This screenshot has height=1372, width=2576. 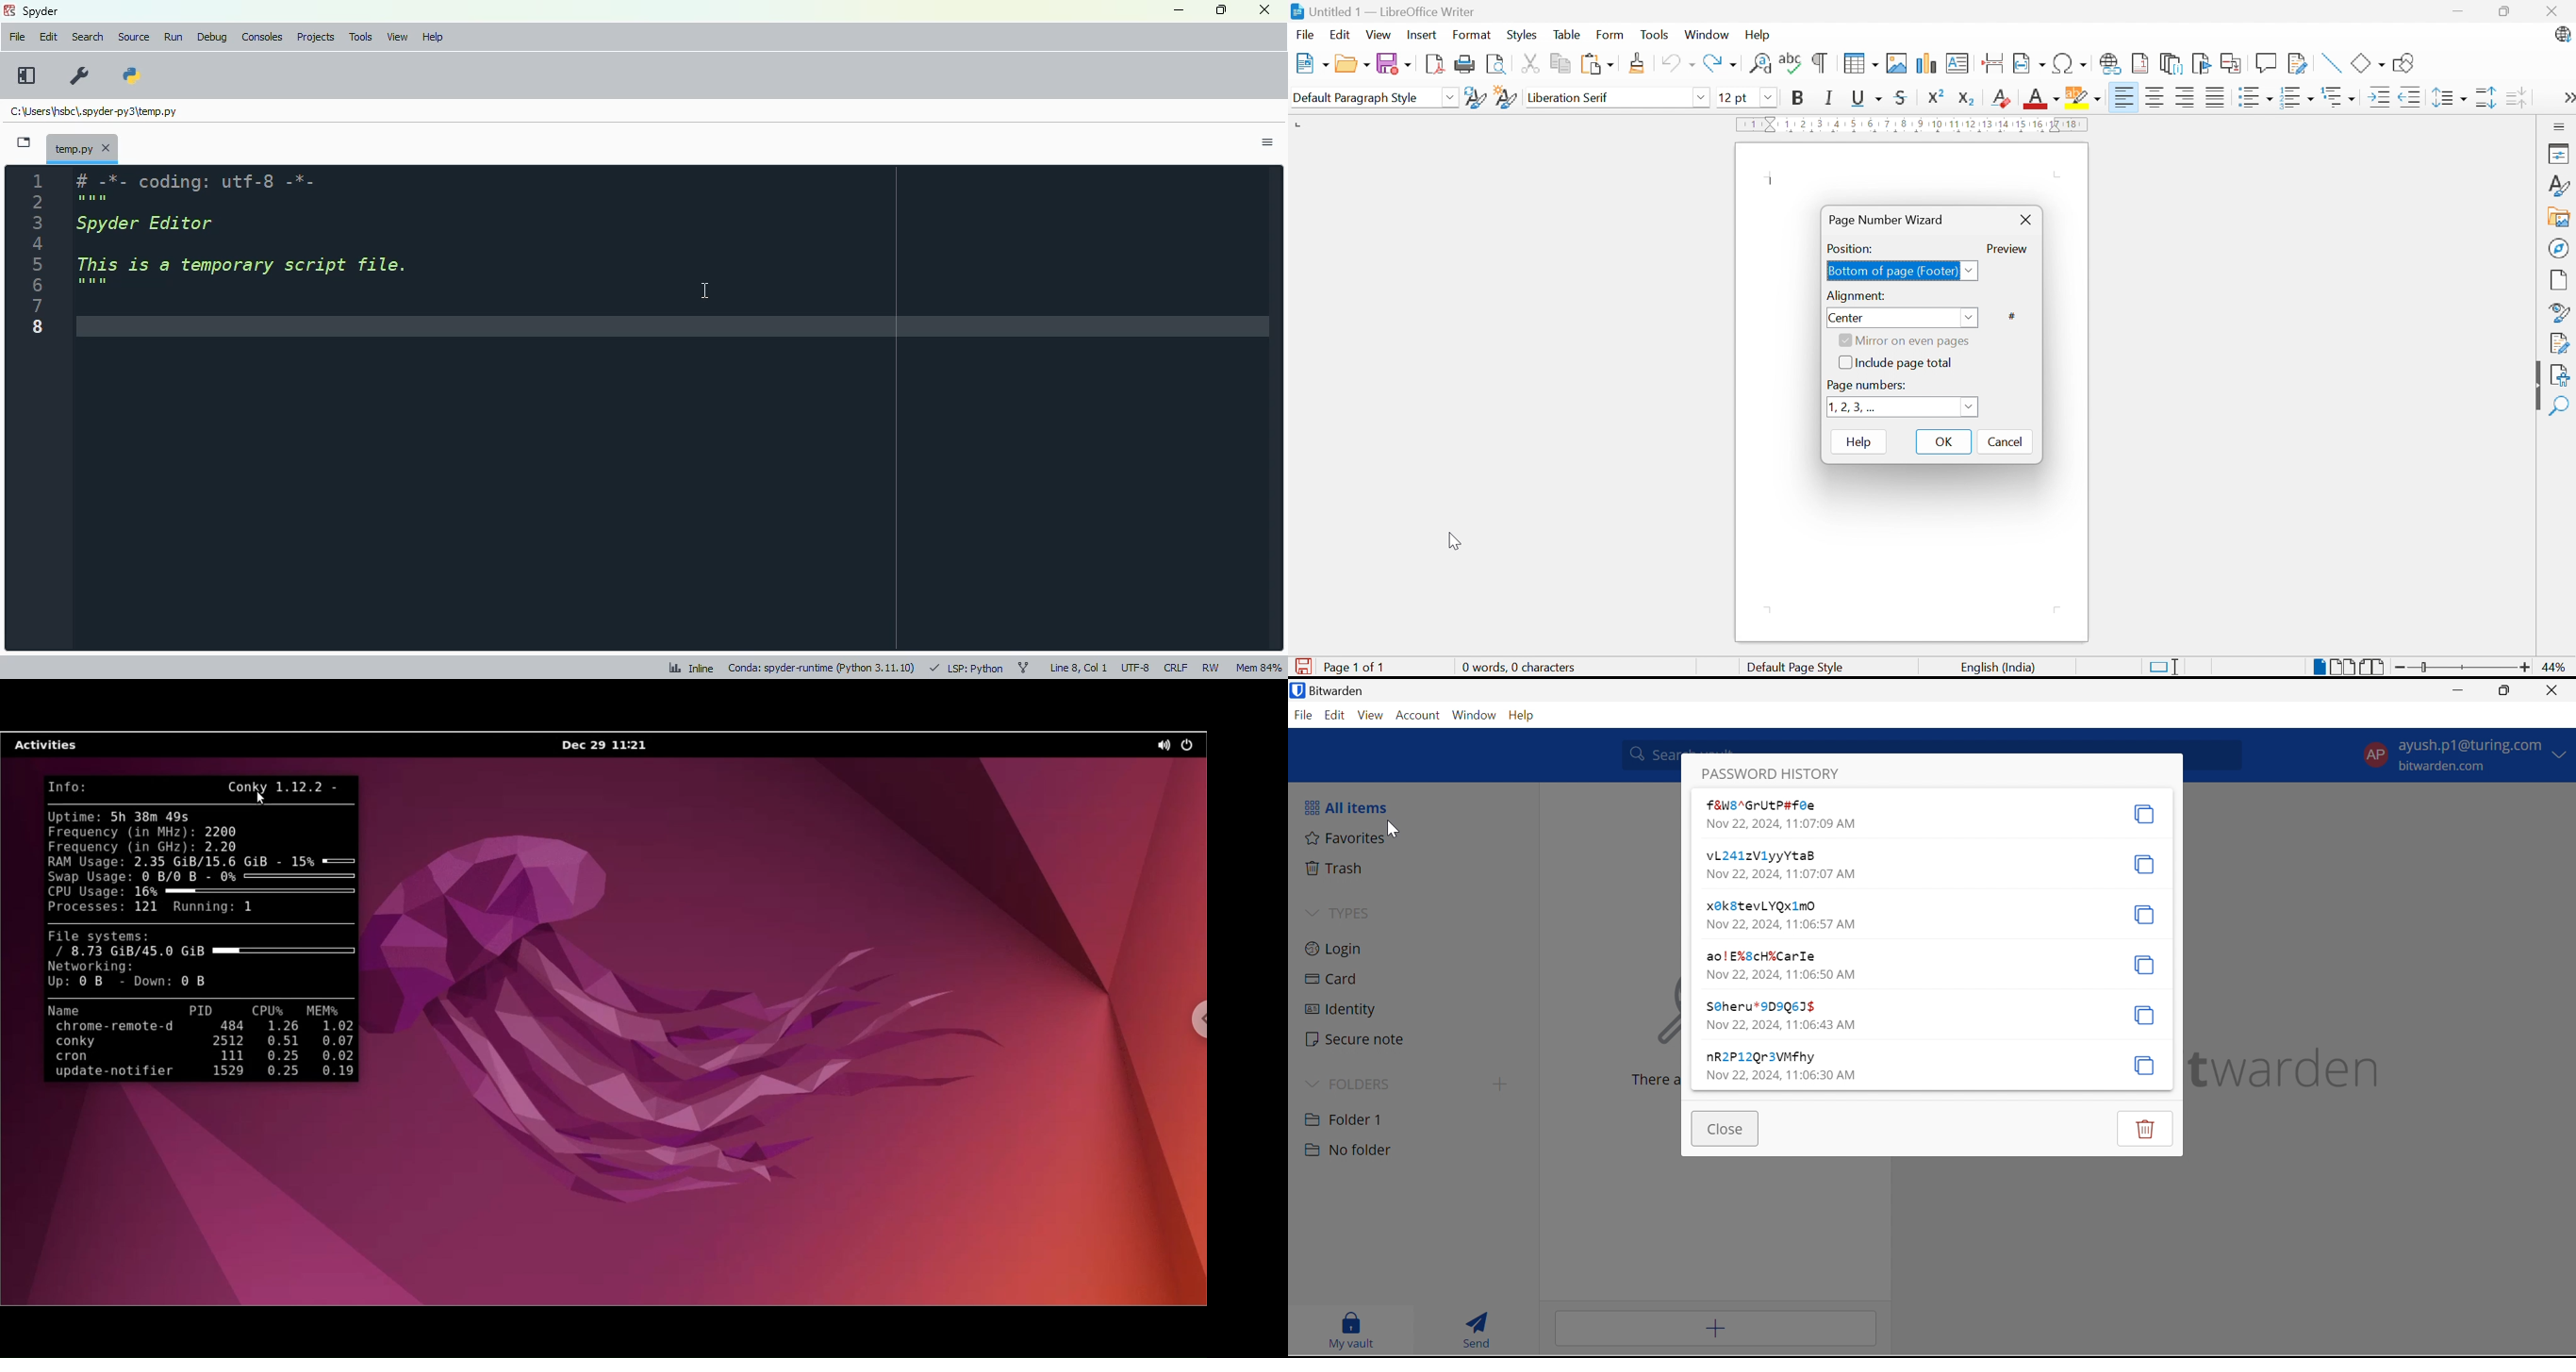 I want to click on Sidebar settings, so click(x=2562, y=125).